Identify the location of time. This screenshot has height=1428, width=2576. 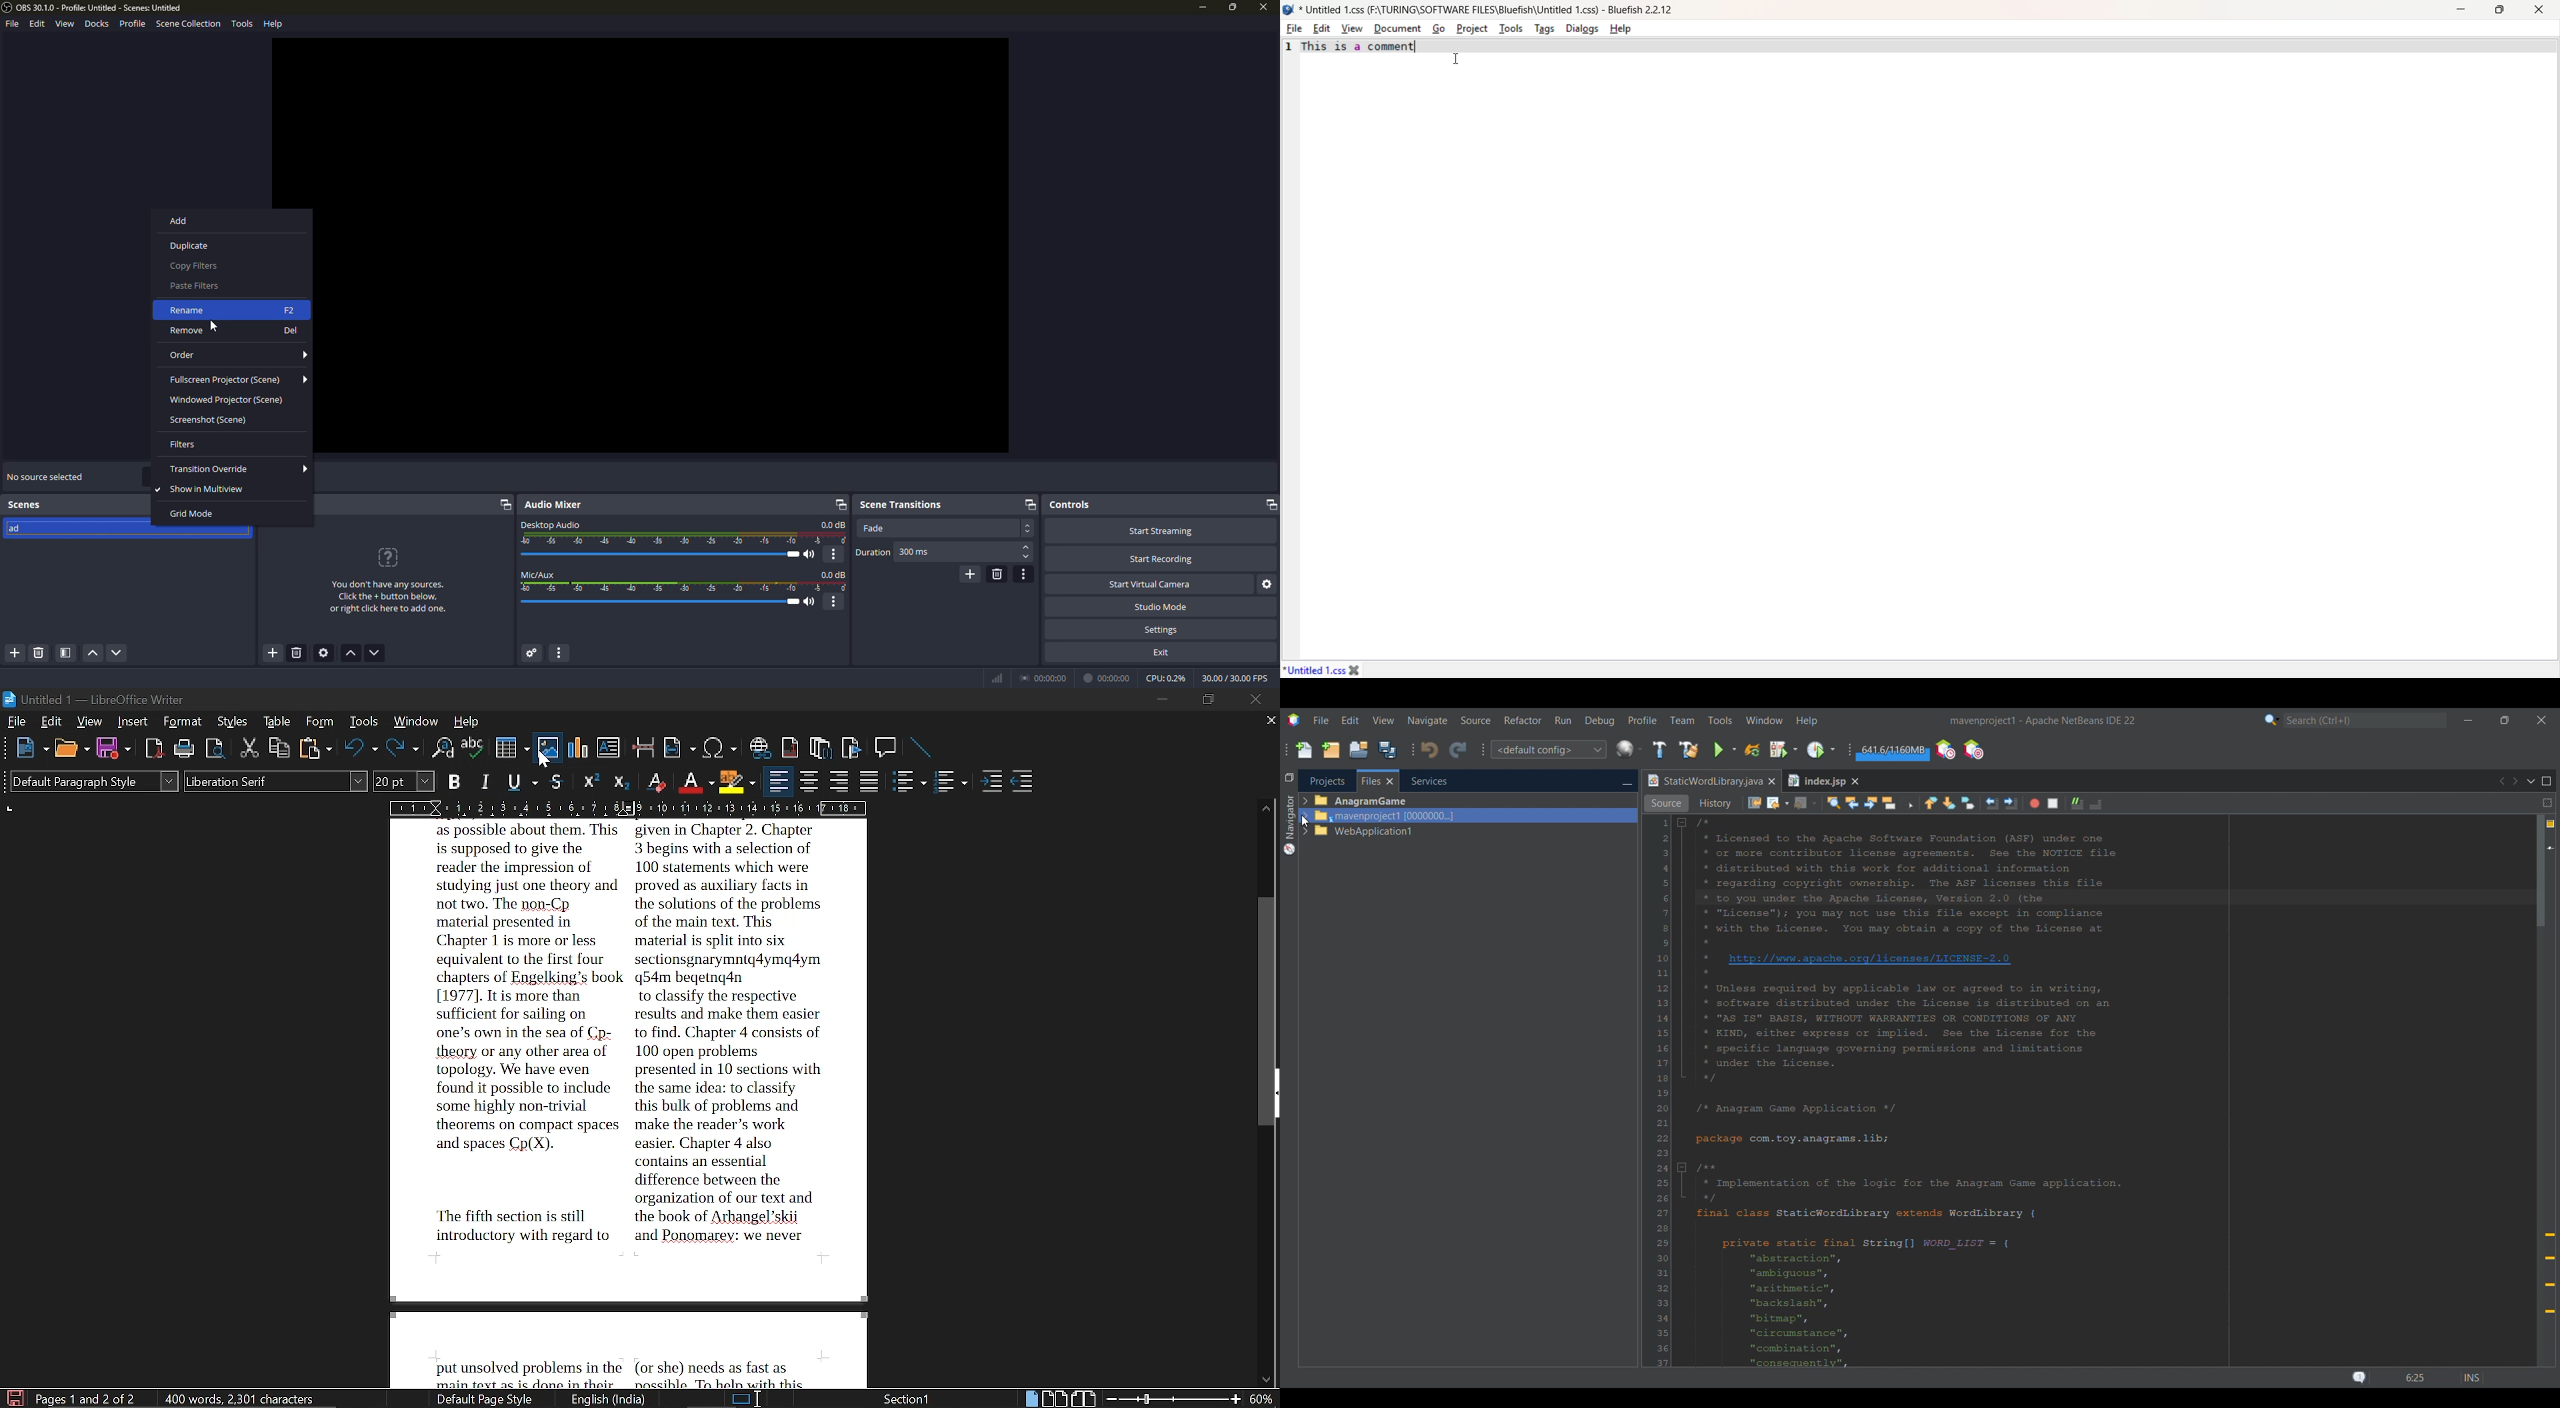
(1109, 677).